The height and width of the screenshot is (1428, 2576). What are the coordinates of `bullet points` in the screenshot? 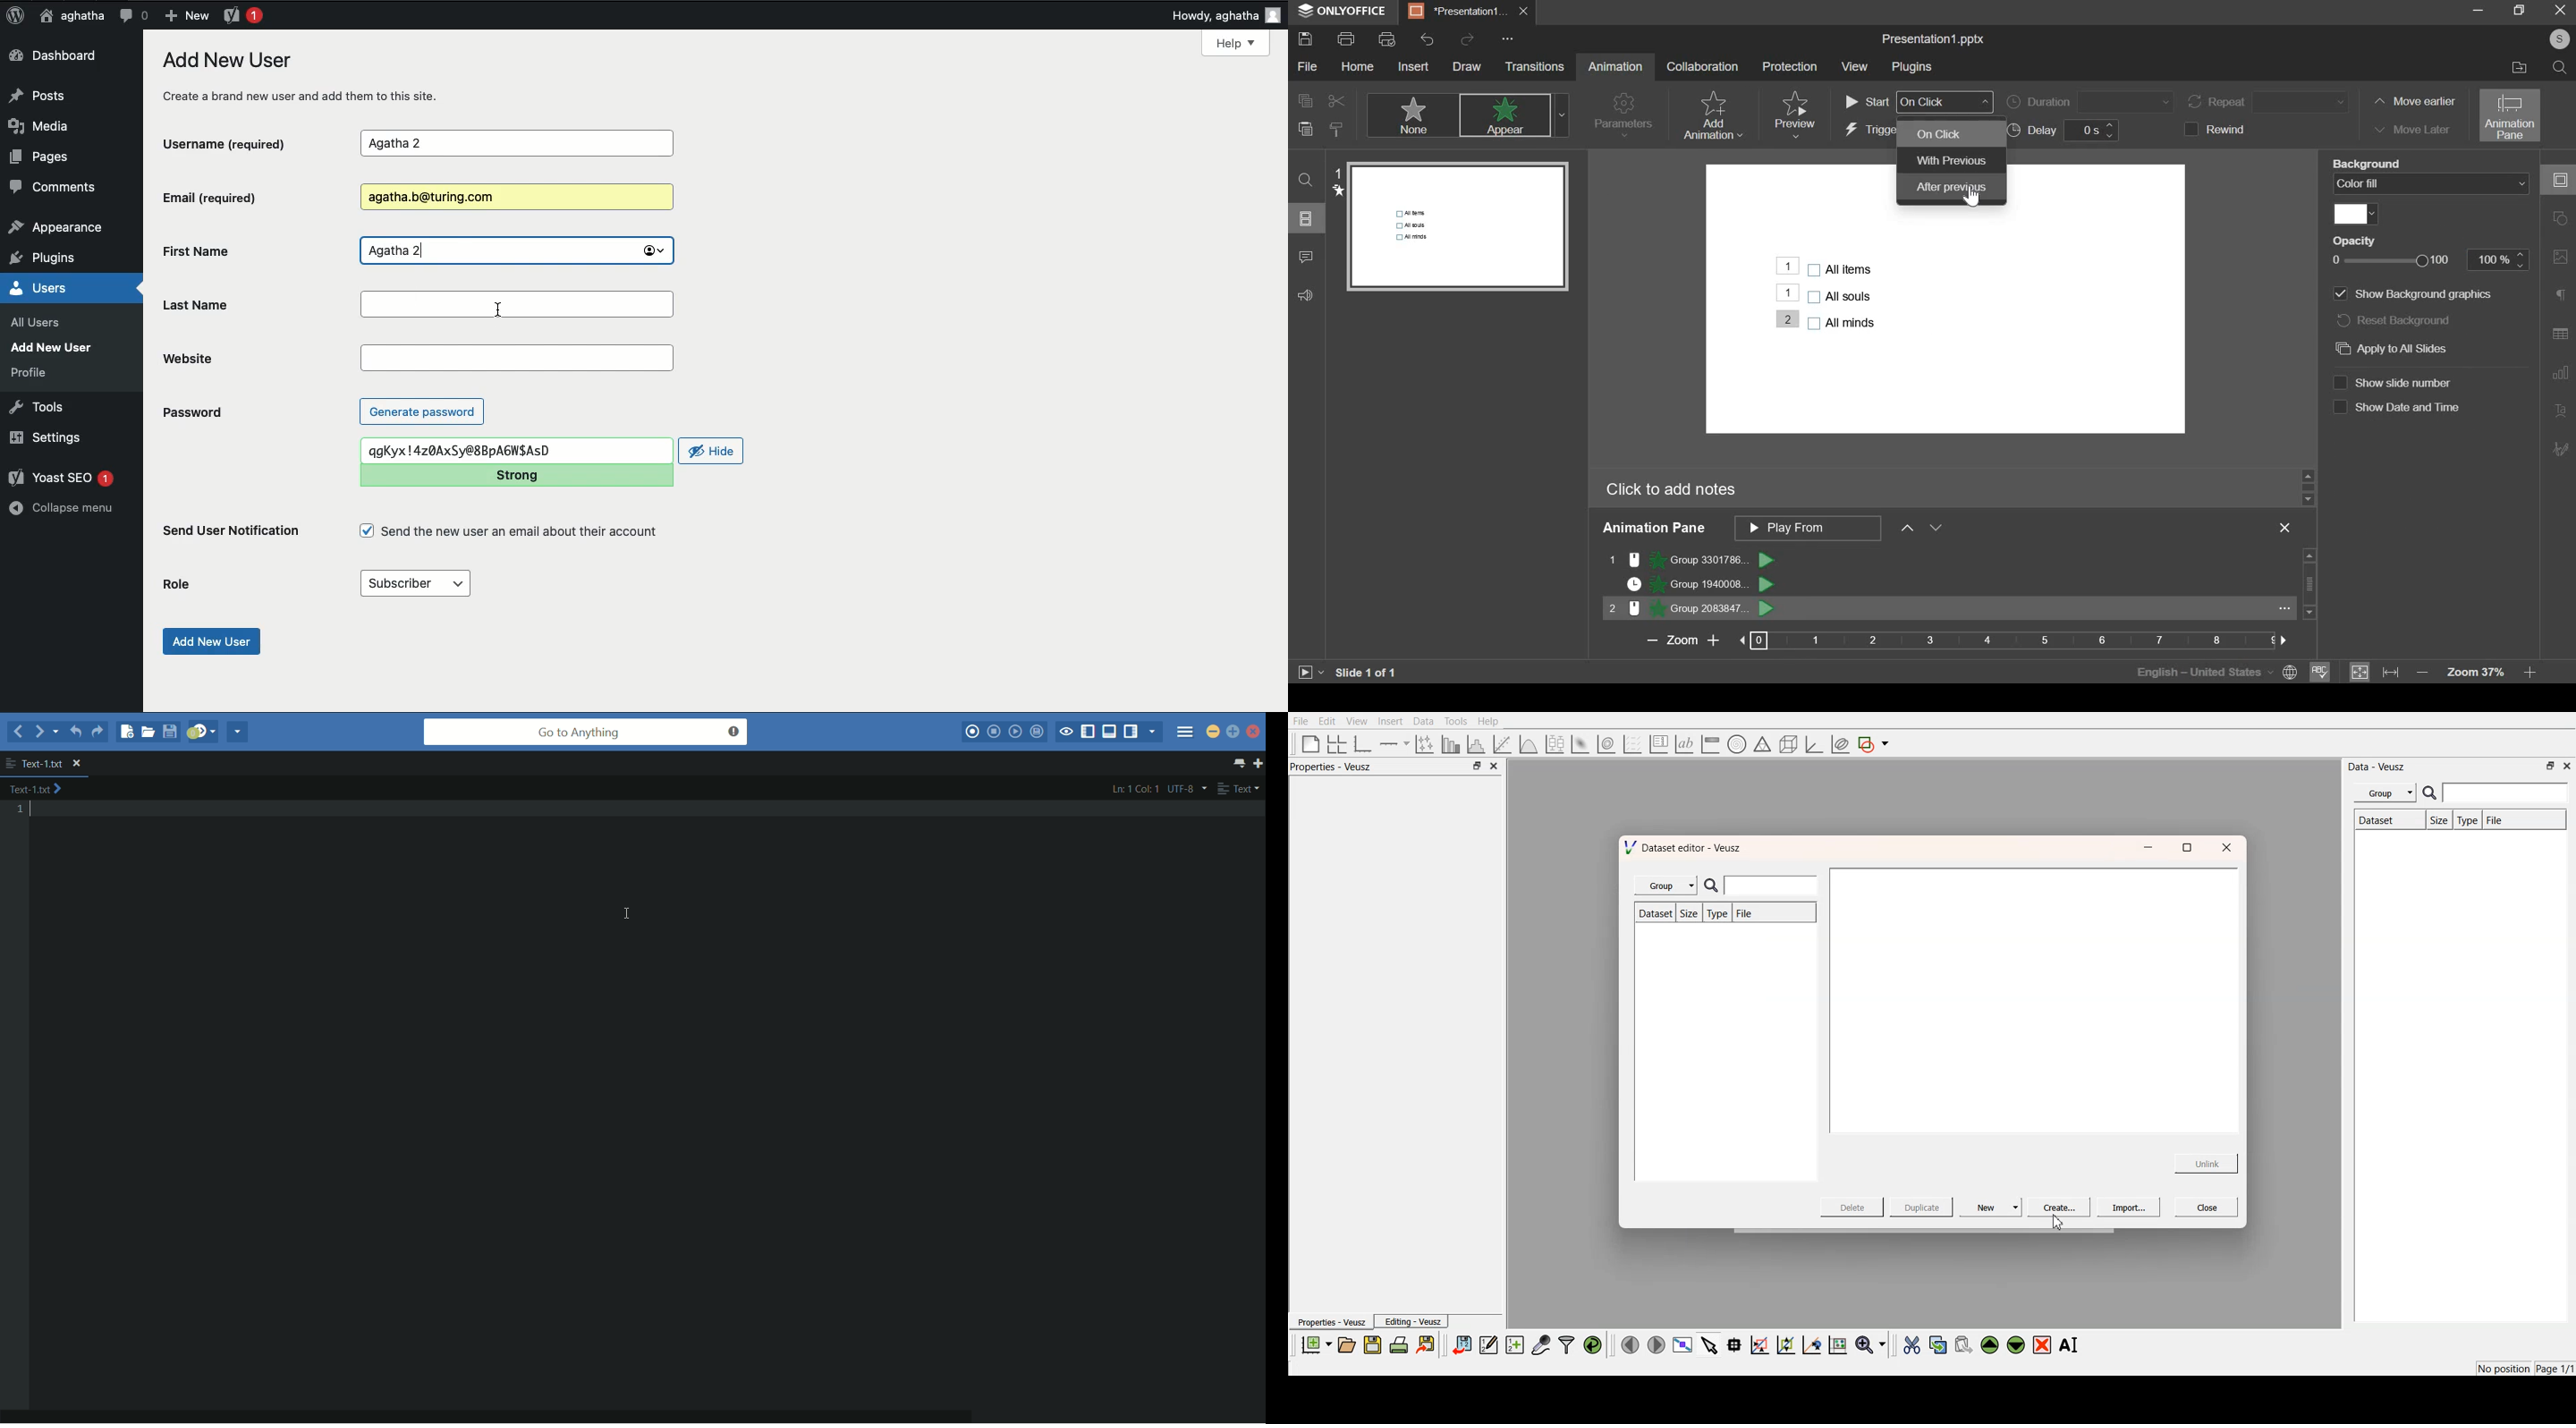 It's located at (1844, 297).